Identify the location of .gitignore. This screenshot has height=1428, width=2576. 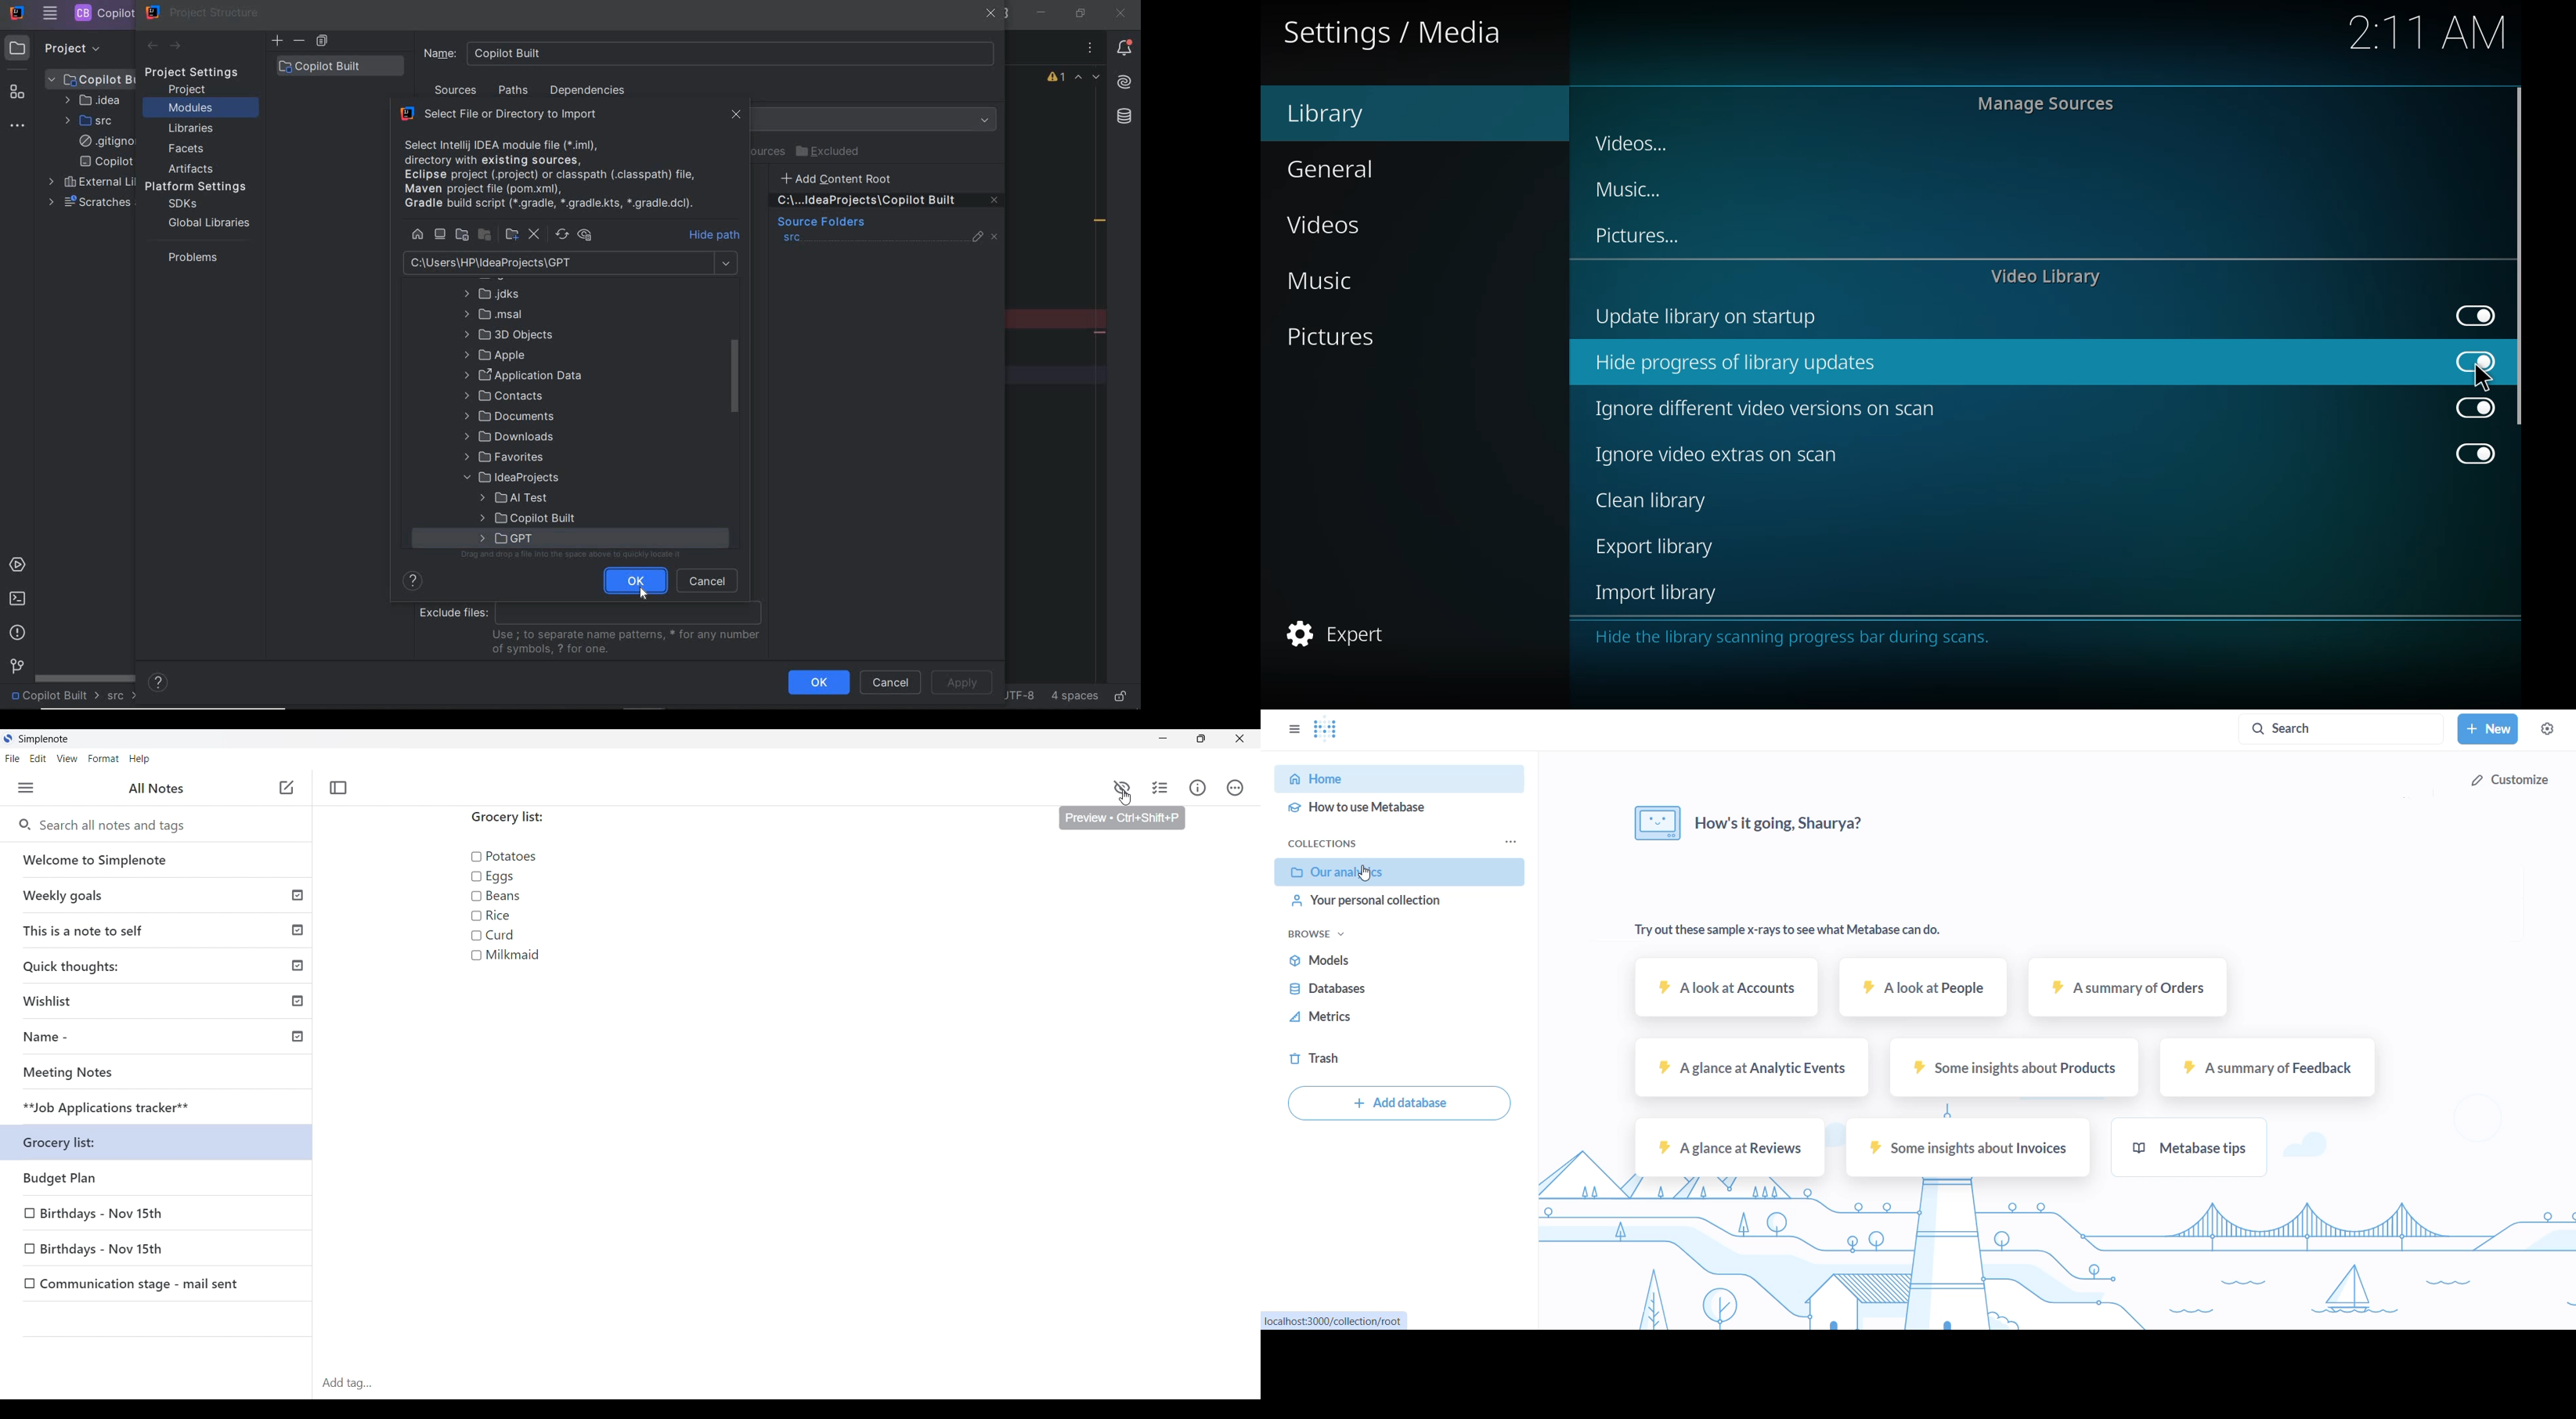
(104, 142).